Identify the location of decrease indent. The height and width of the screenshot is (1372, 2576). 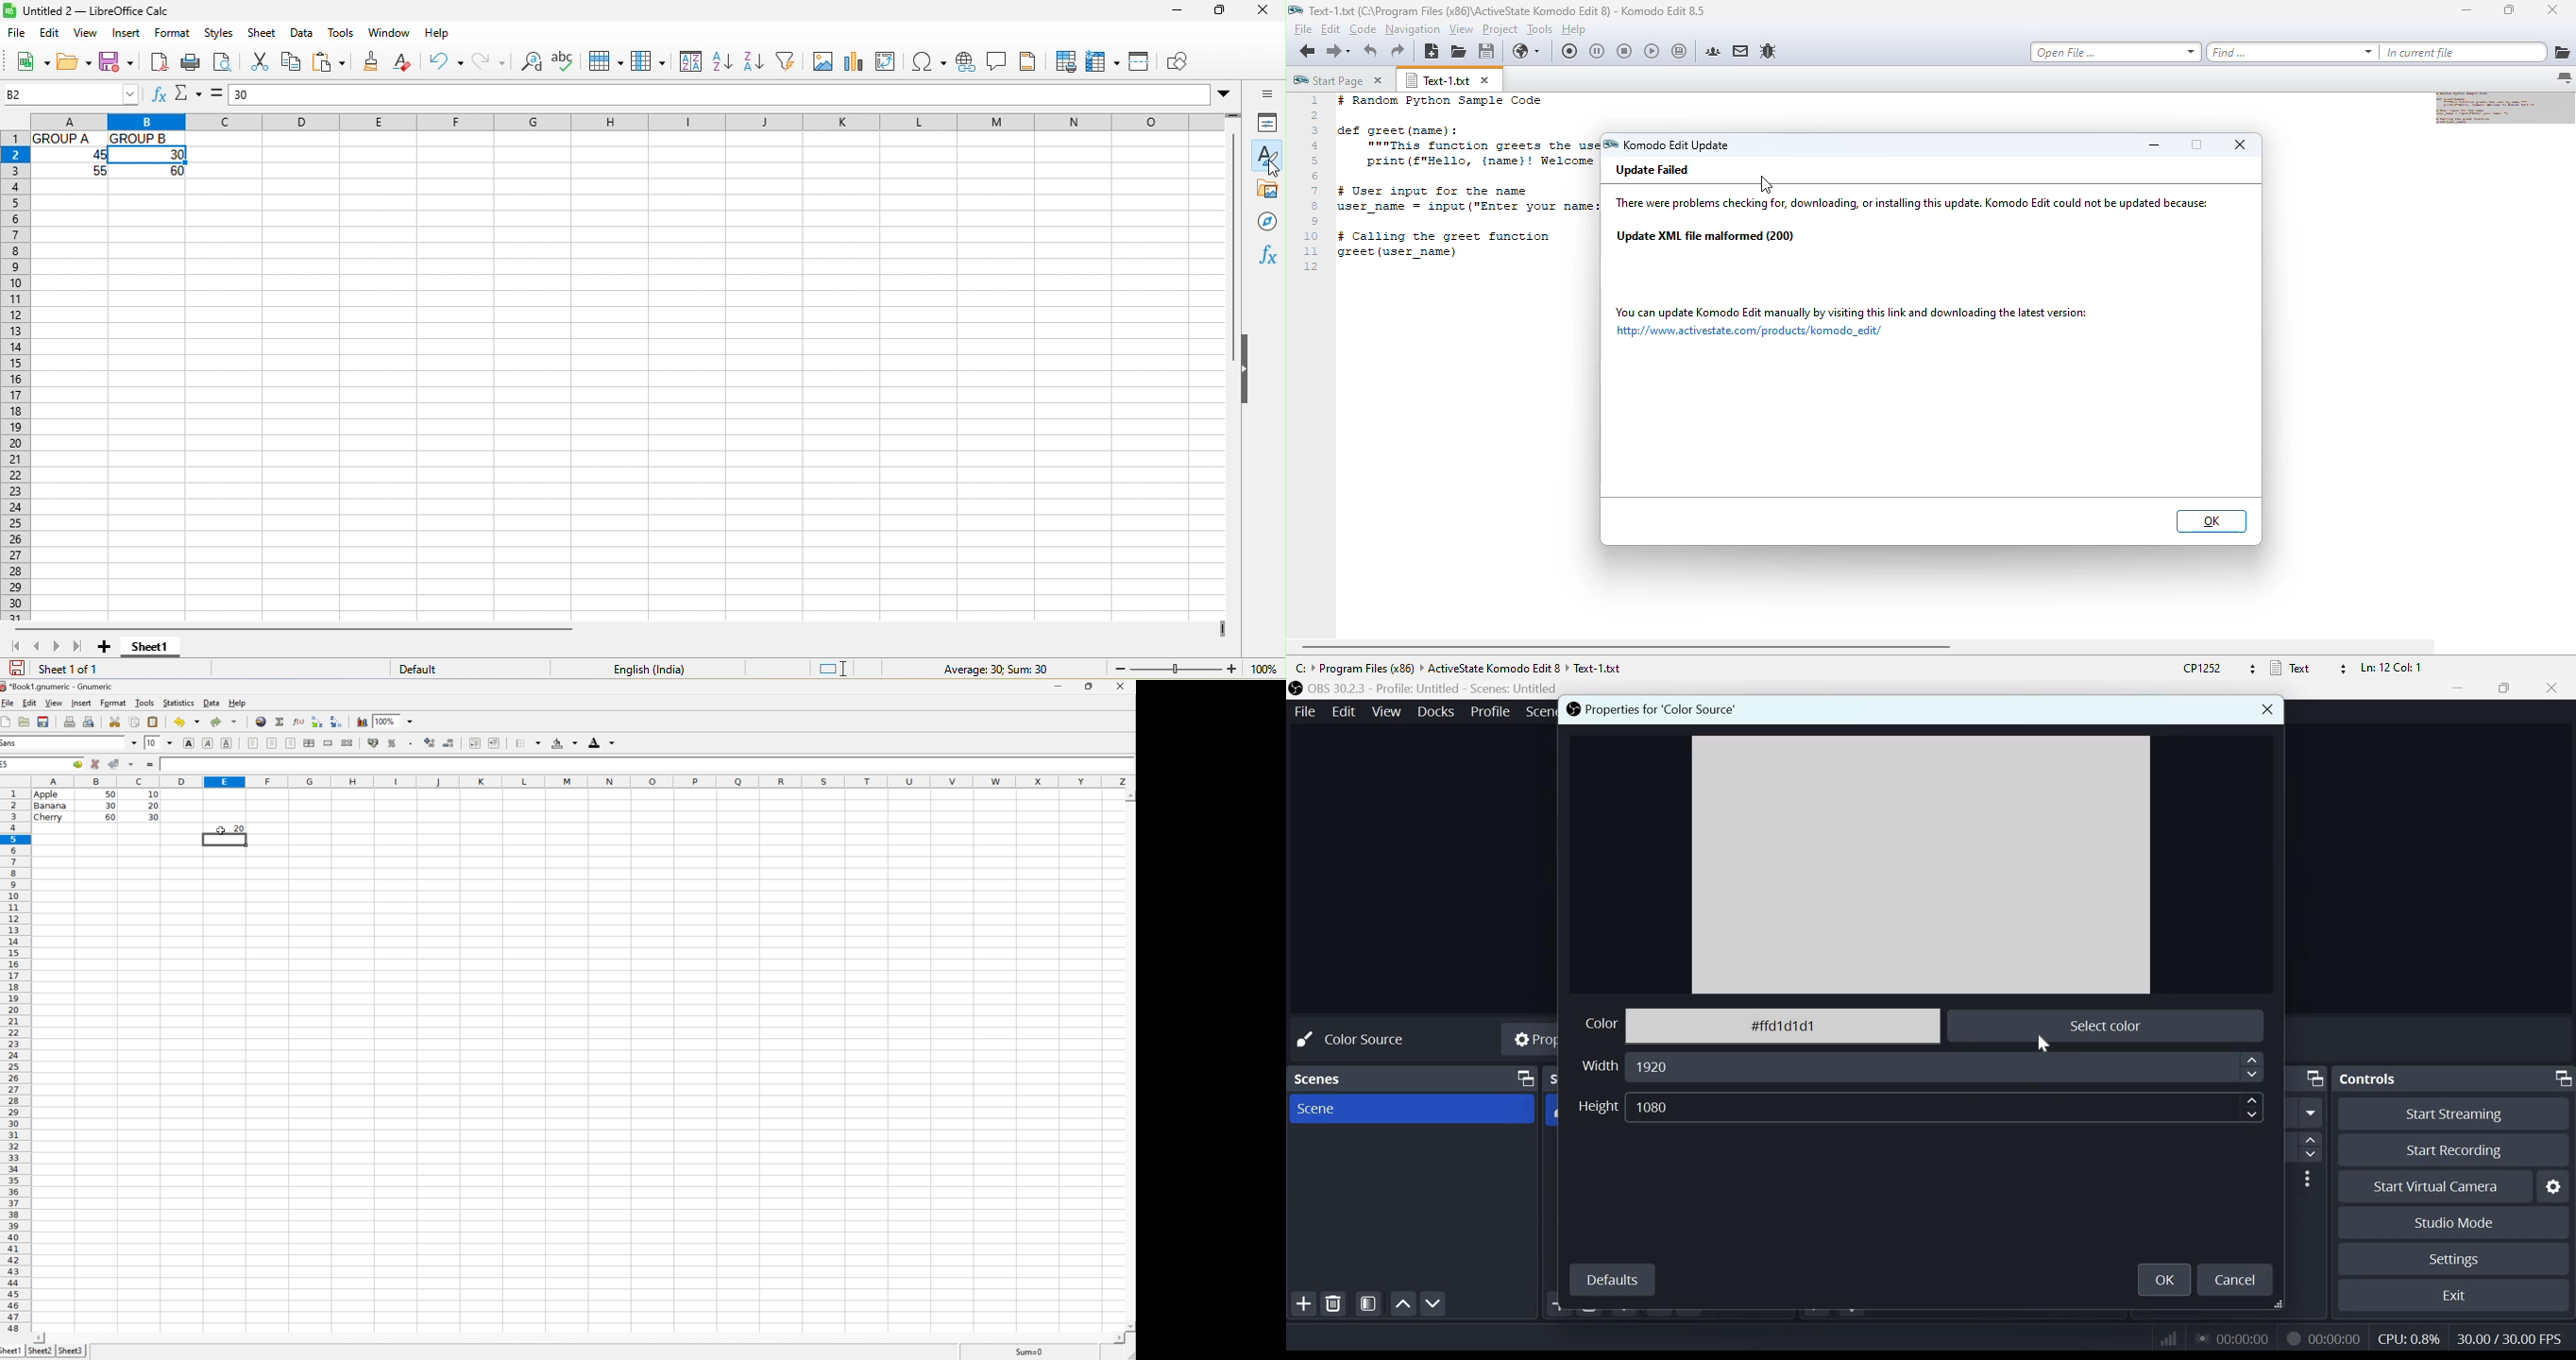
(475, 743).